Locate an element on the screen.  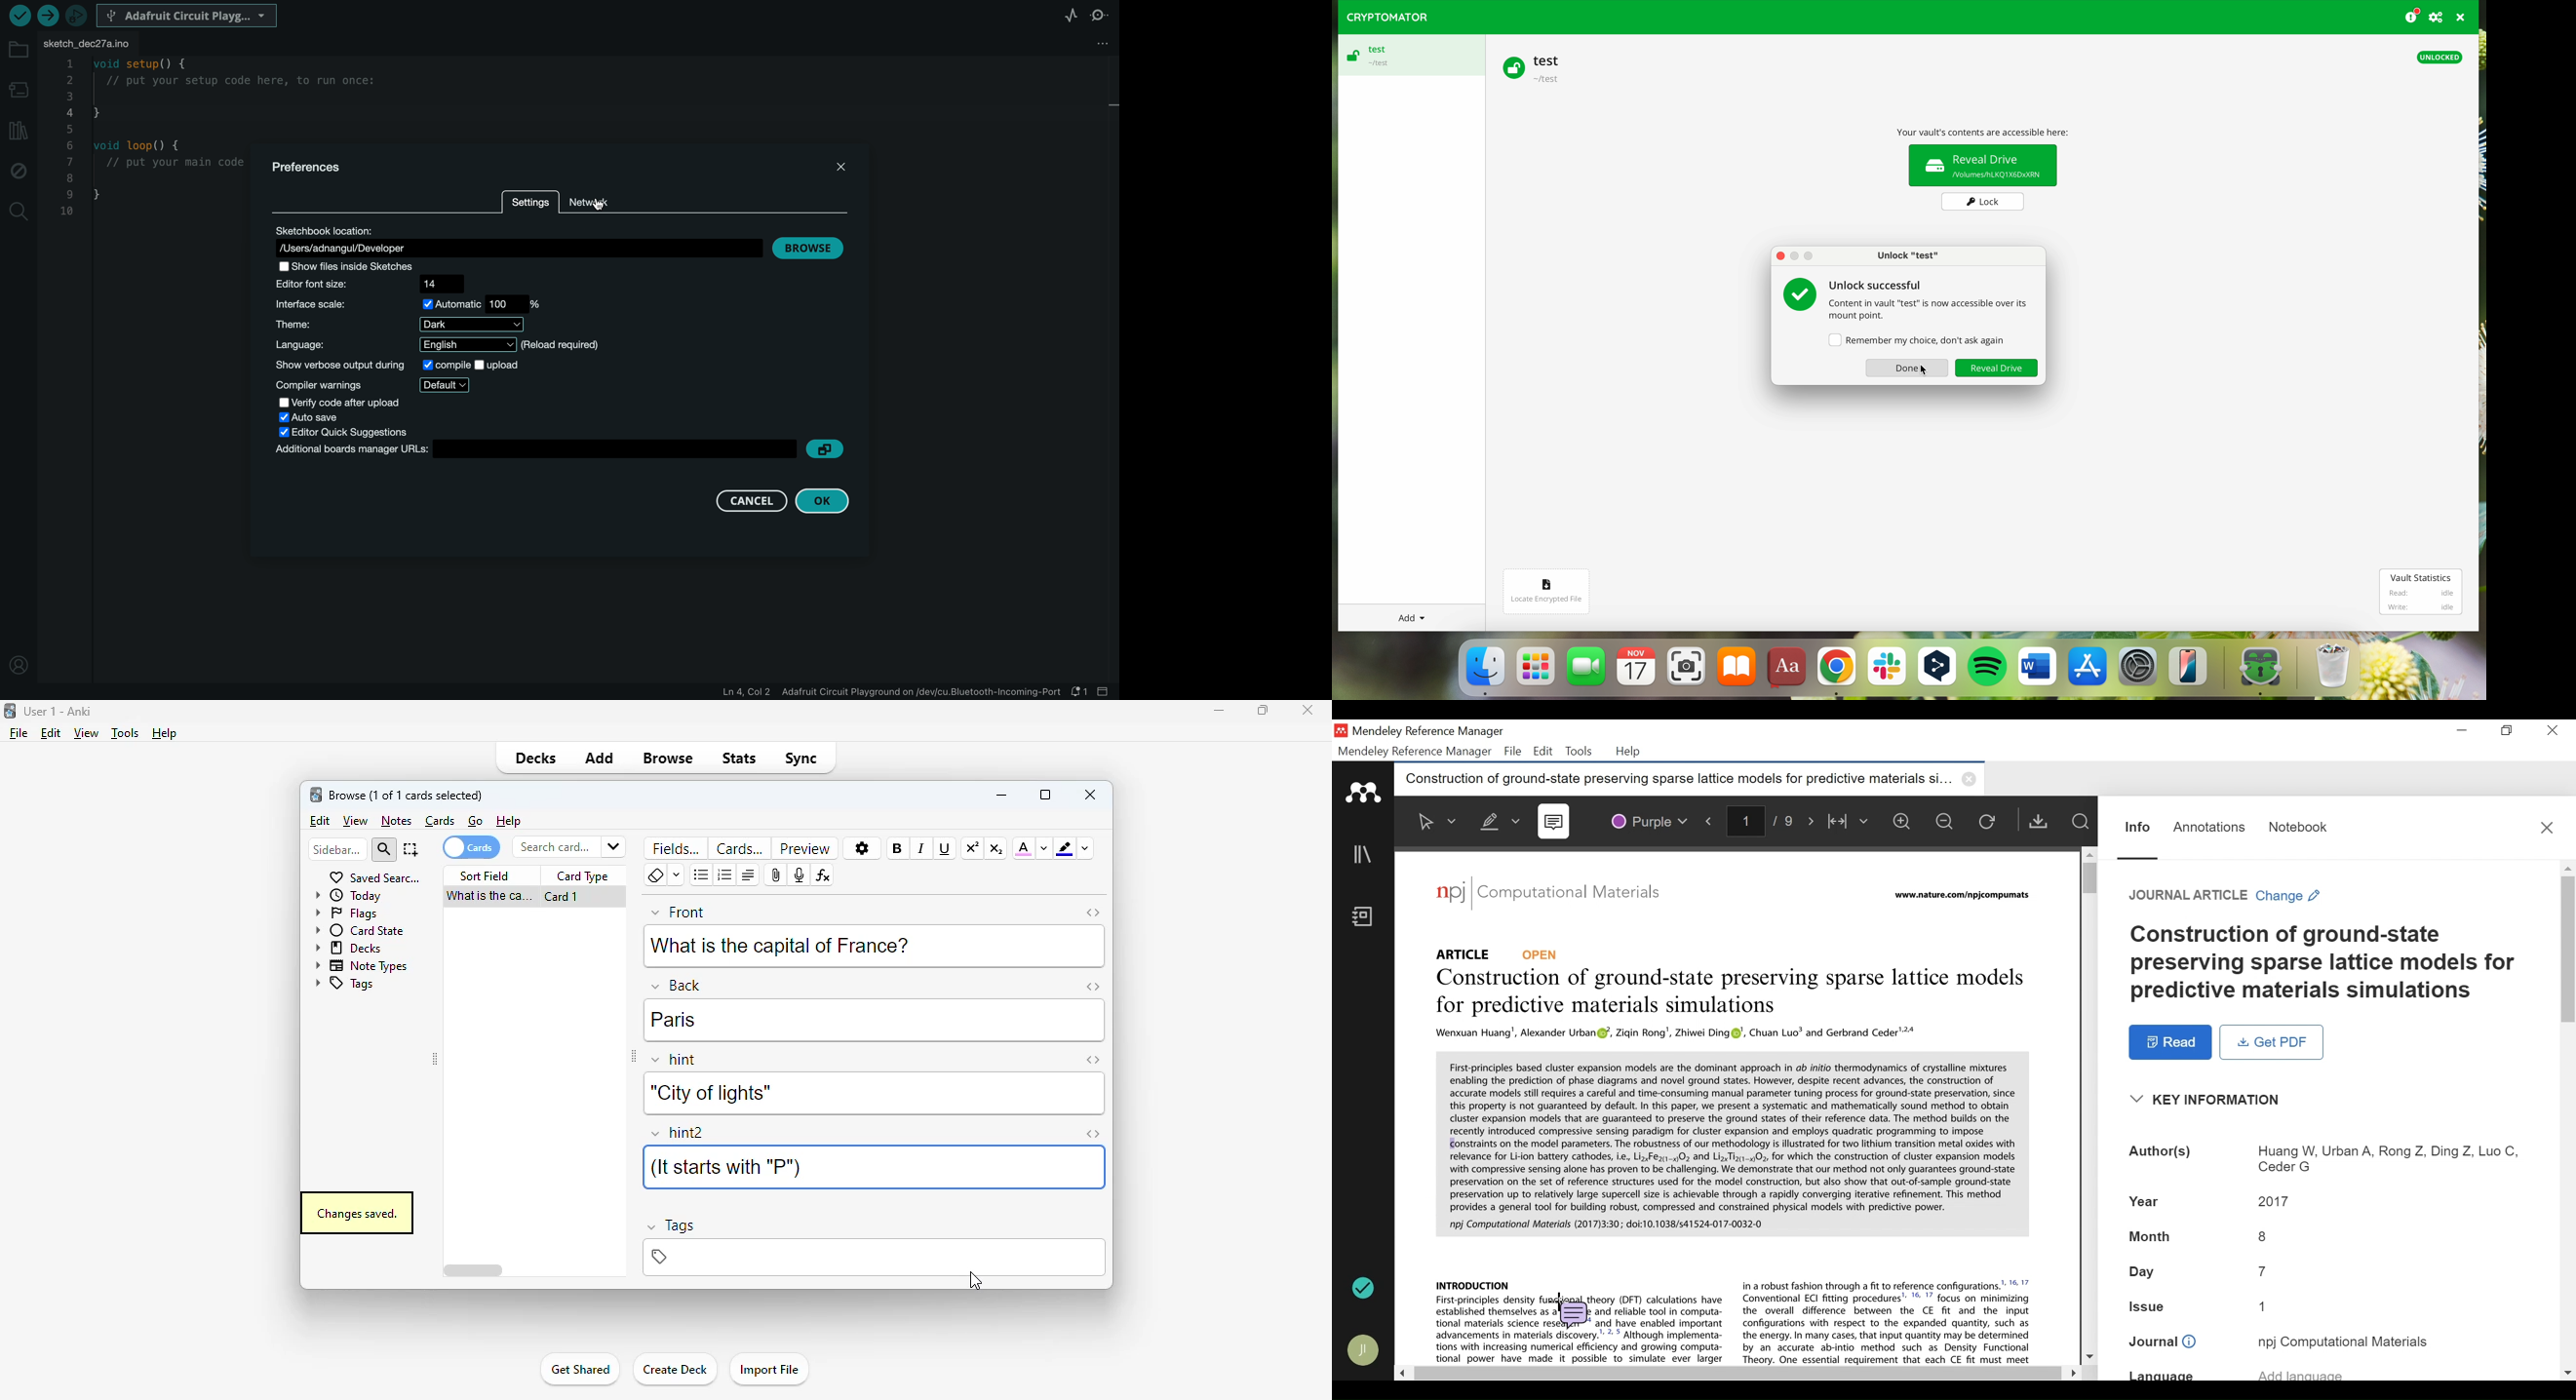
Close is located at coordinates (2548, 826).